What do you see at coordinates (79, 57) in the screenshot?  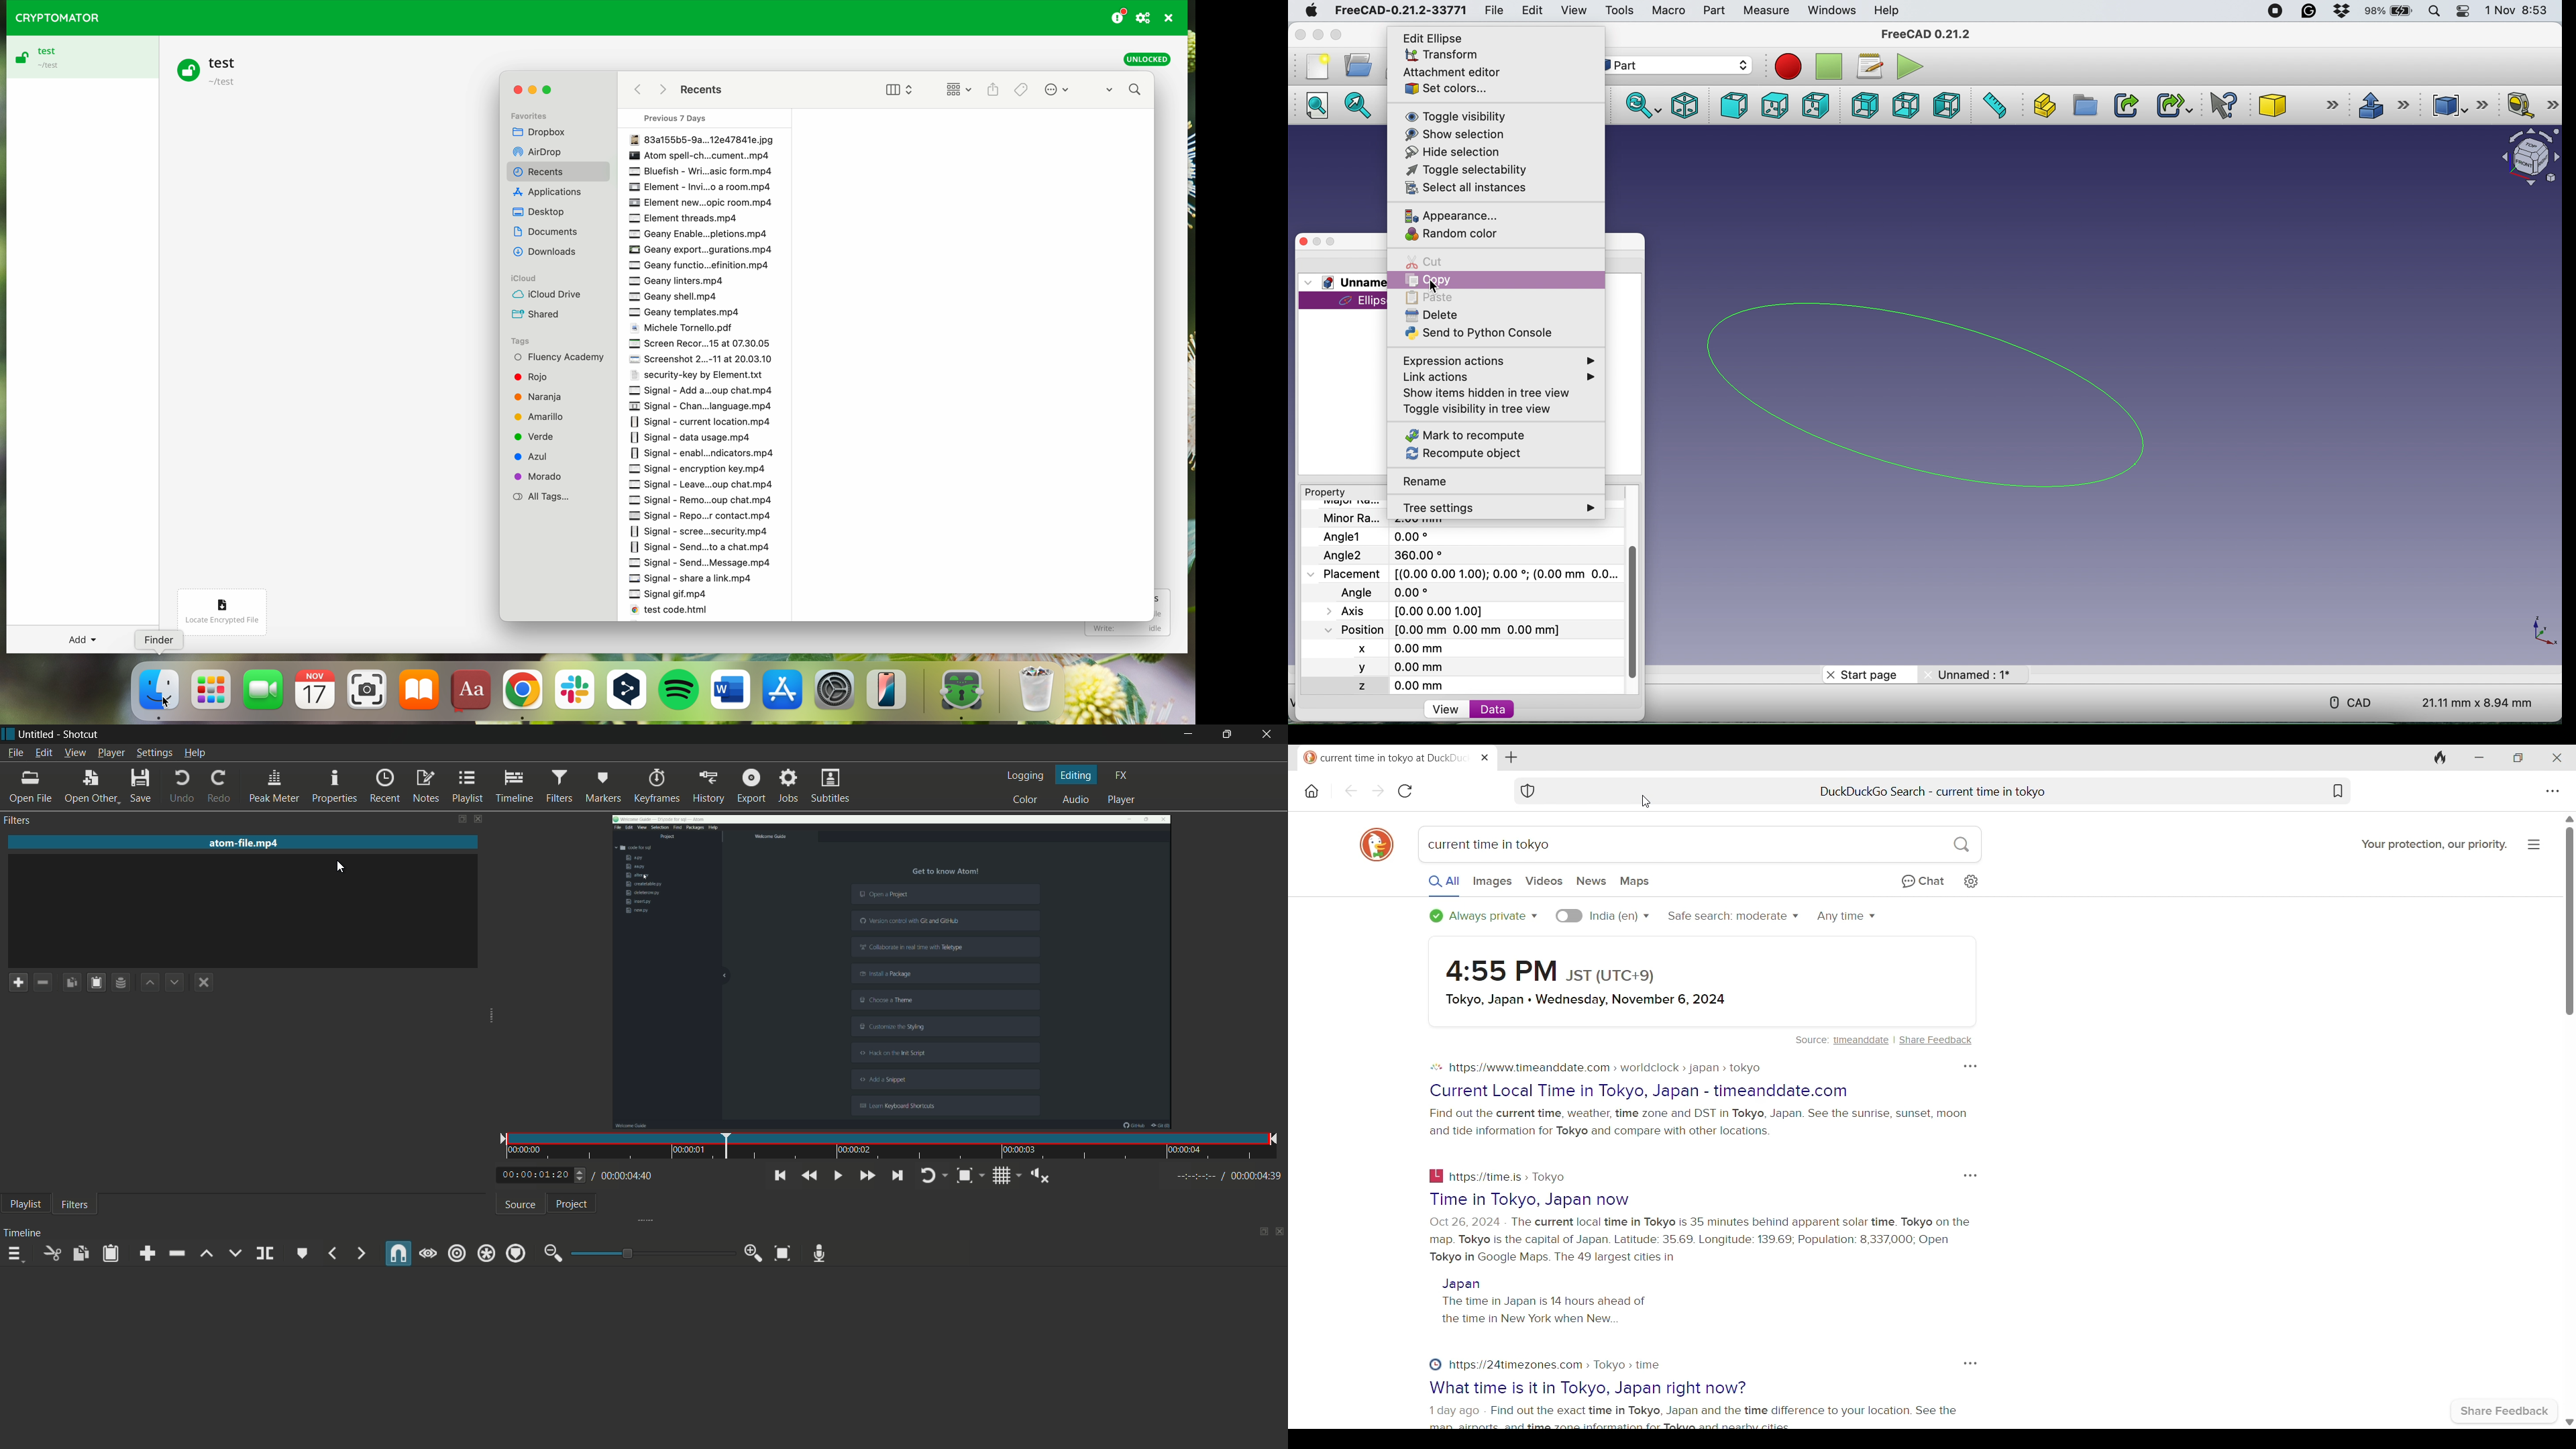 I see `test vault` at bounding box center [79, 57].